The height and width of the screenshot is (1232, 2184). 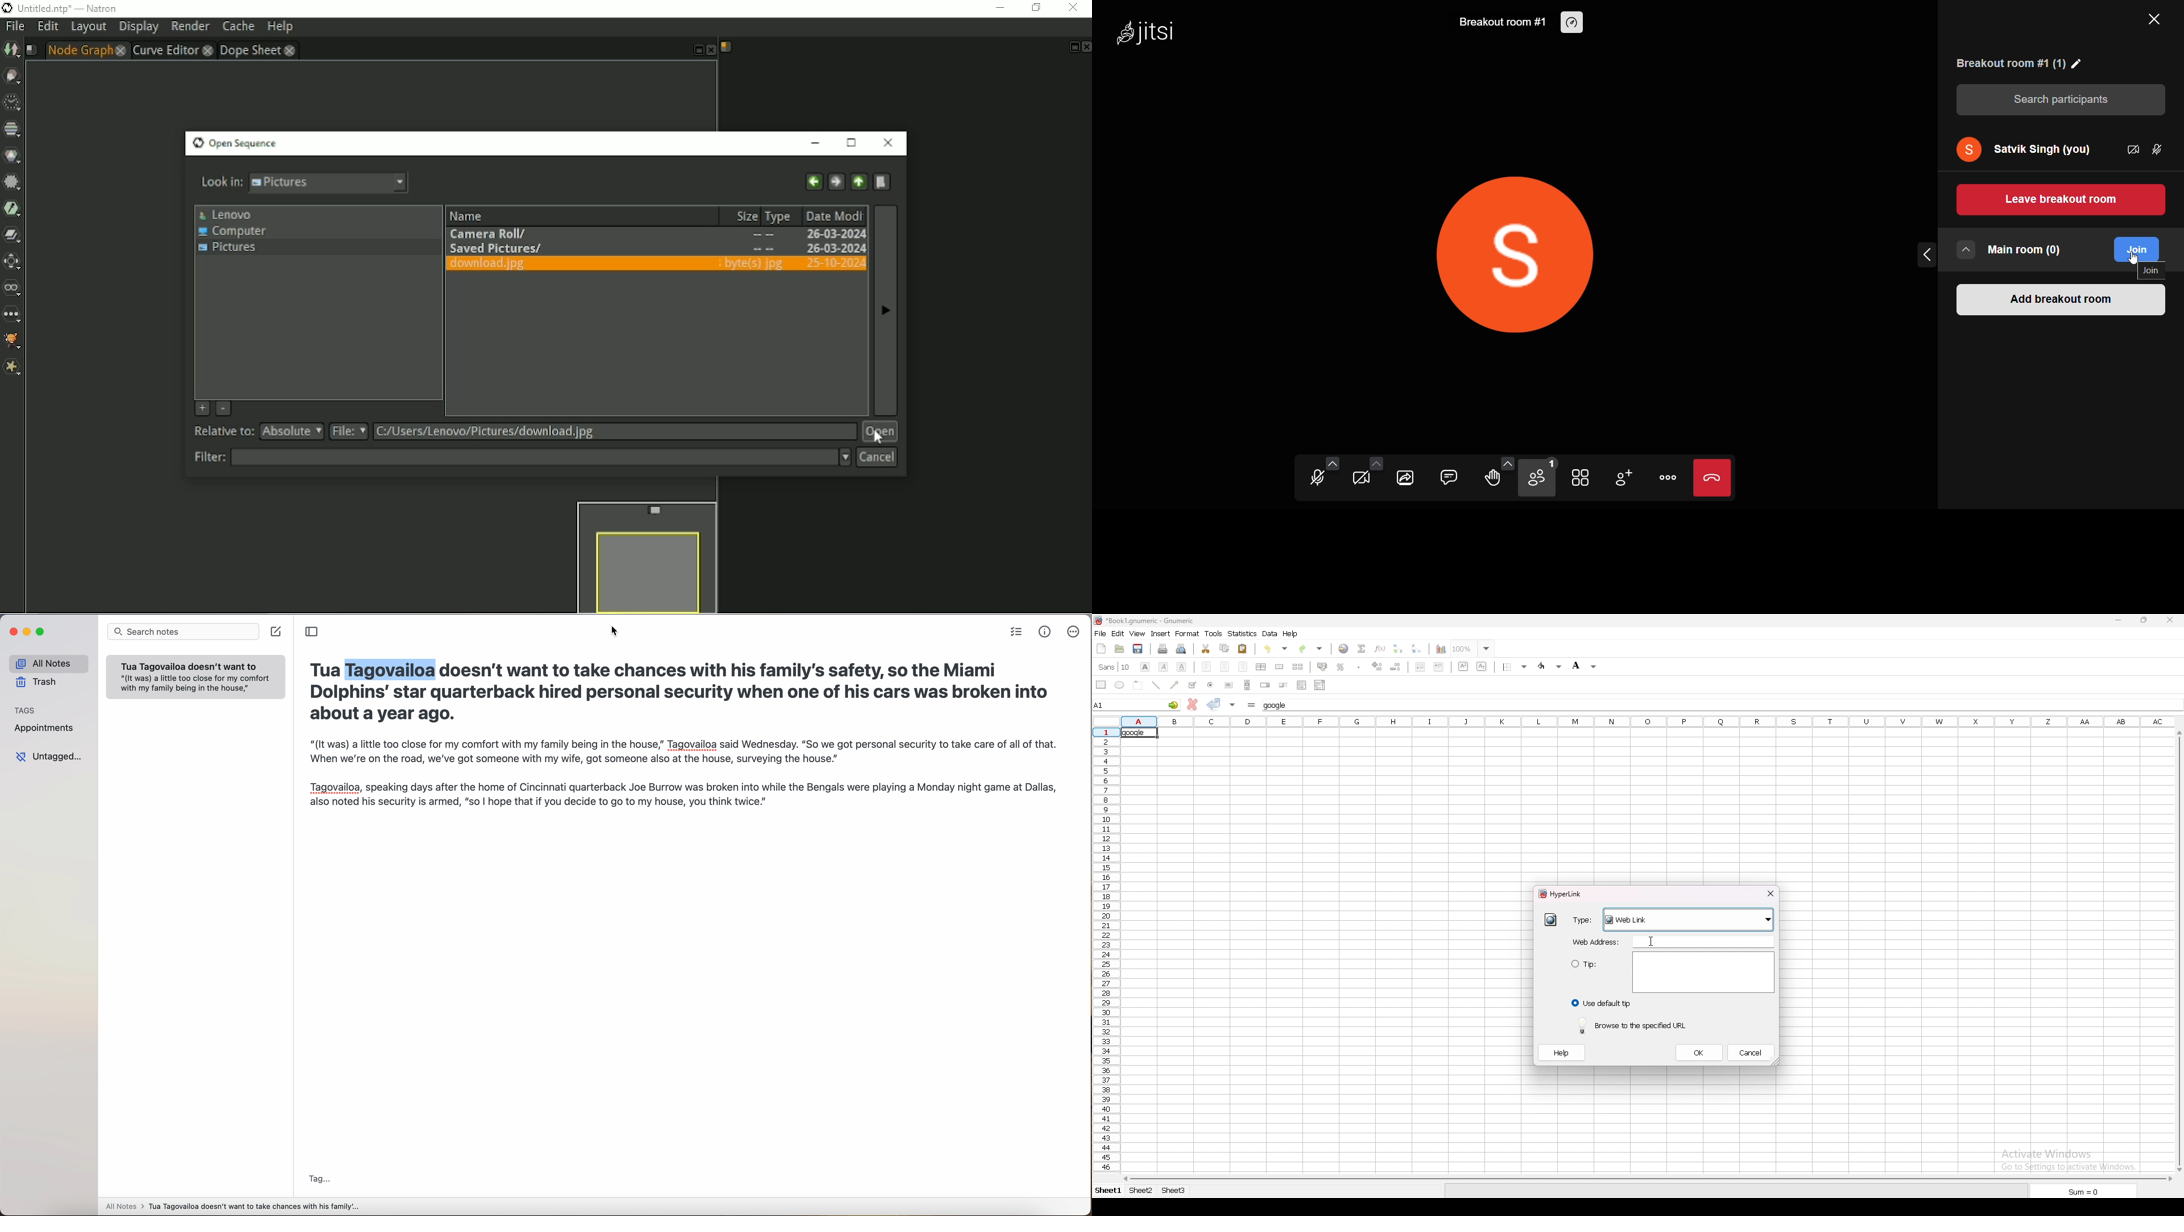 I want to click on Sum = 0, so click(x=2087, y=1193).